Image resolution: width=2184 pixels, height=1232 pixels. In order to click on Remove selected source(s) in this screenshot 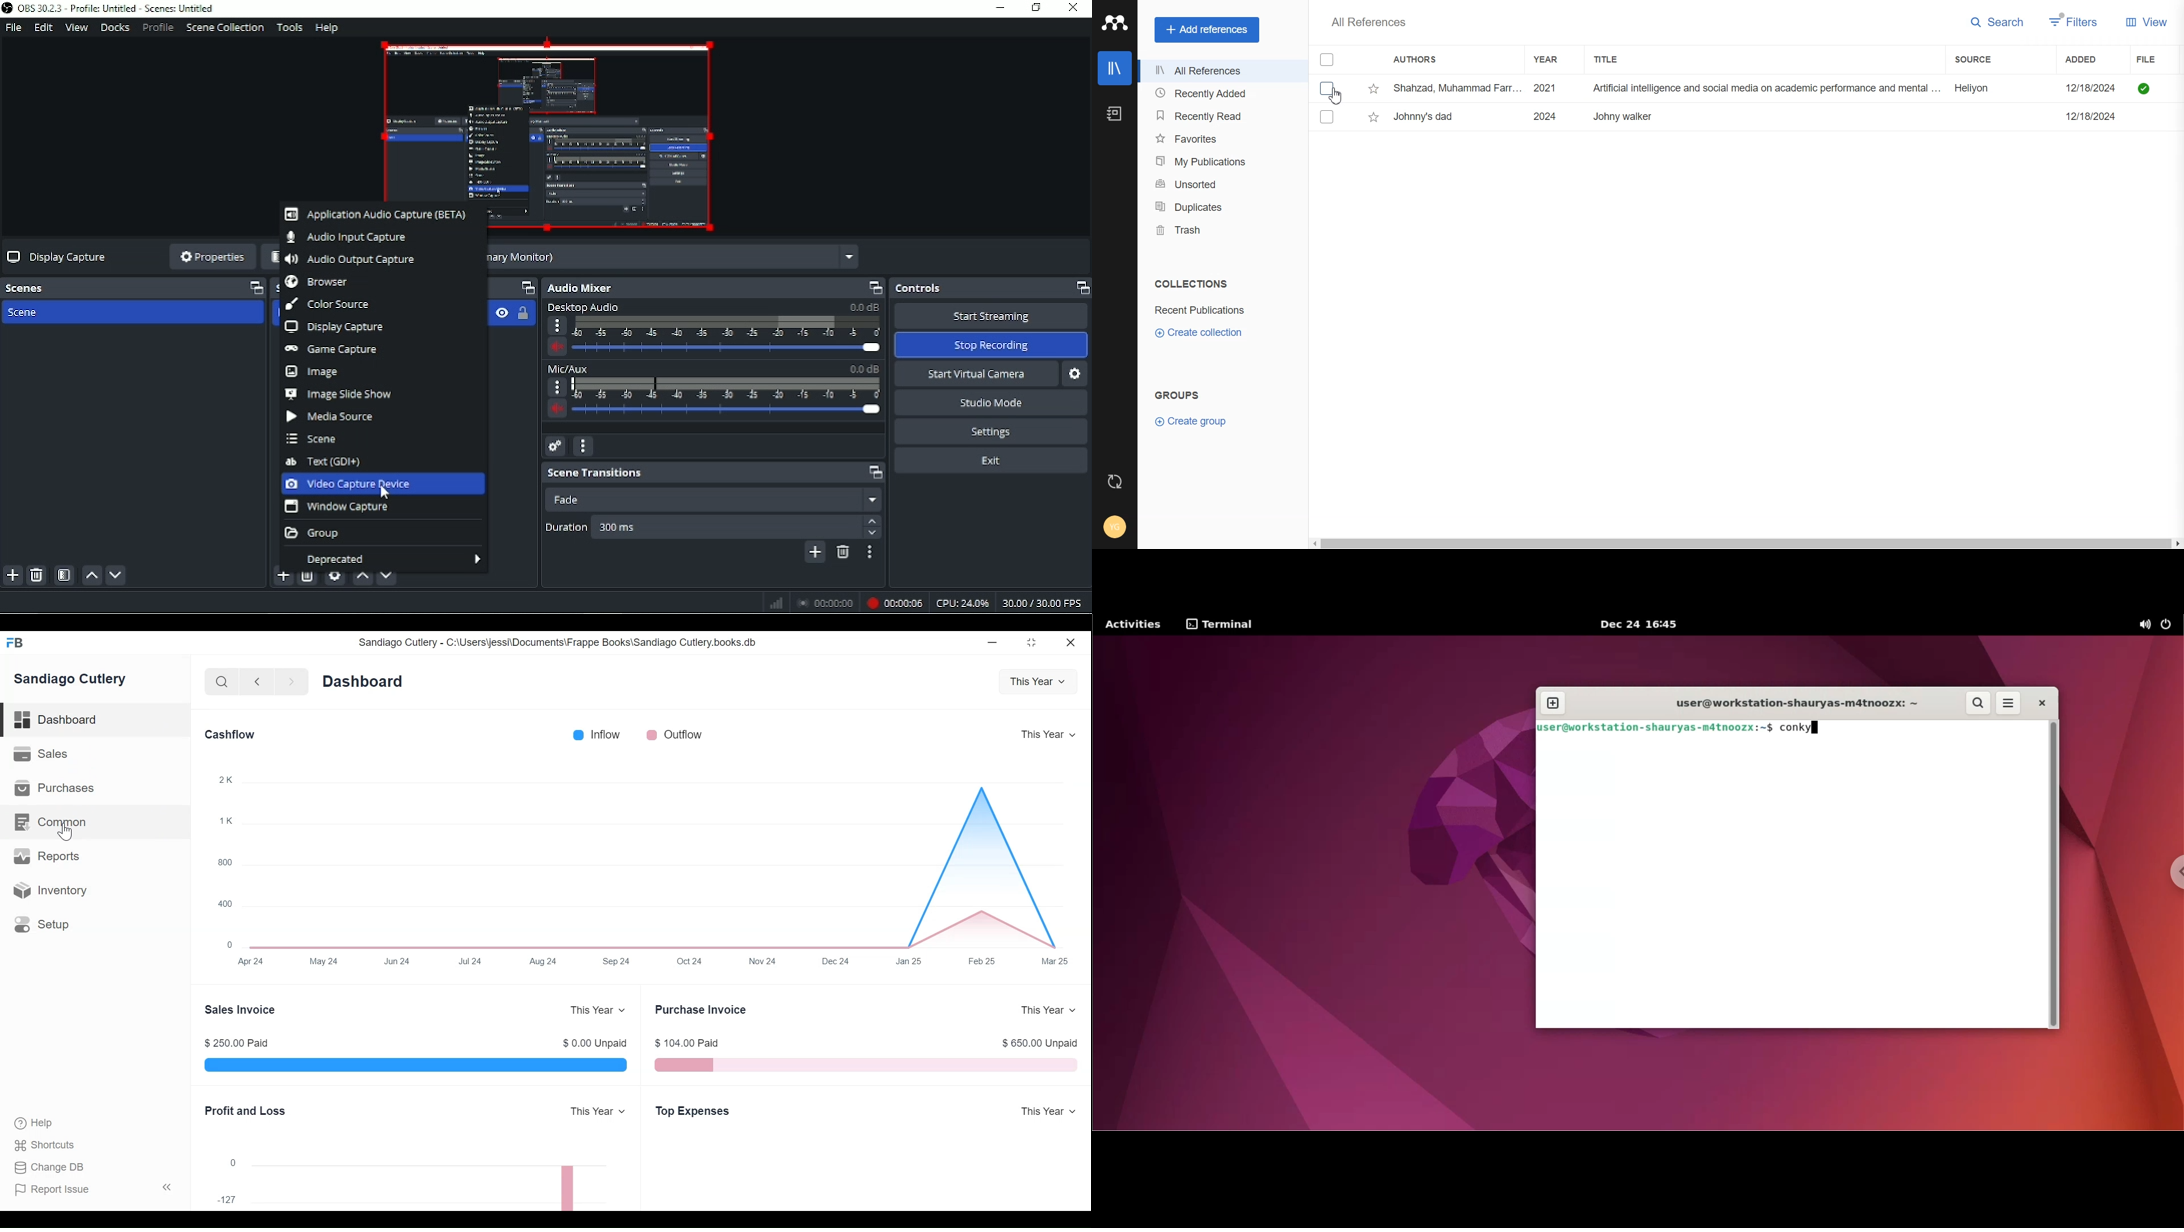, I will do `click(308, 580)`.